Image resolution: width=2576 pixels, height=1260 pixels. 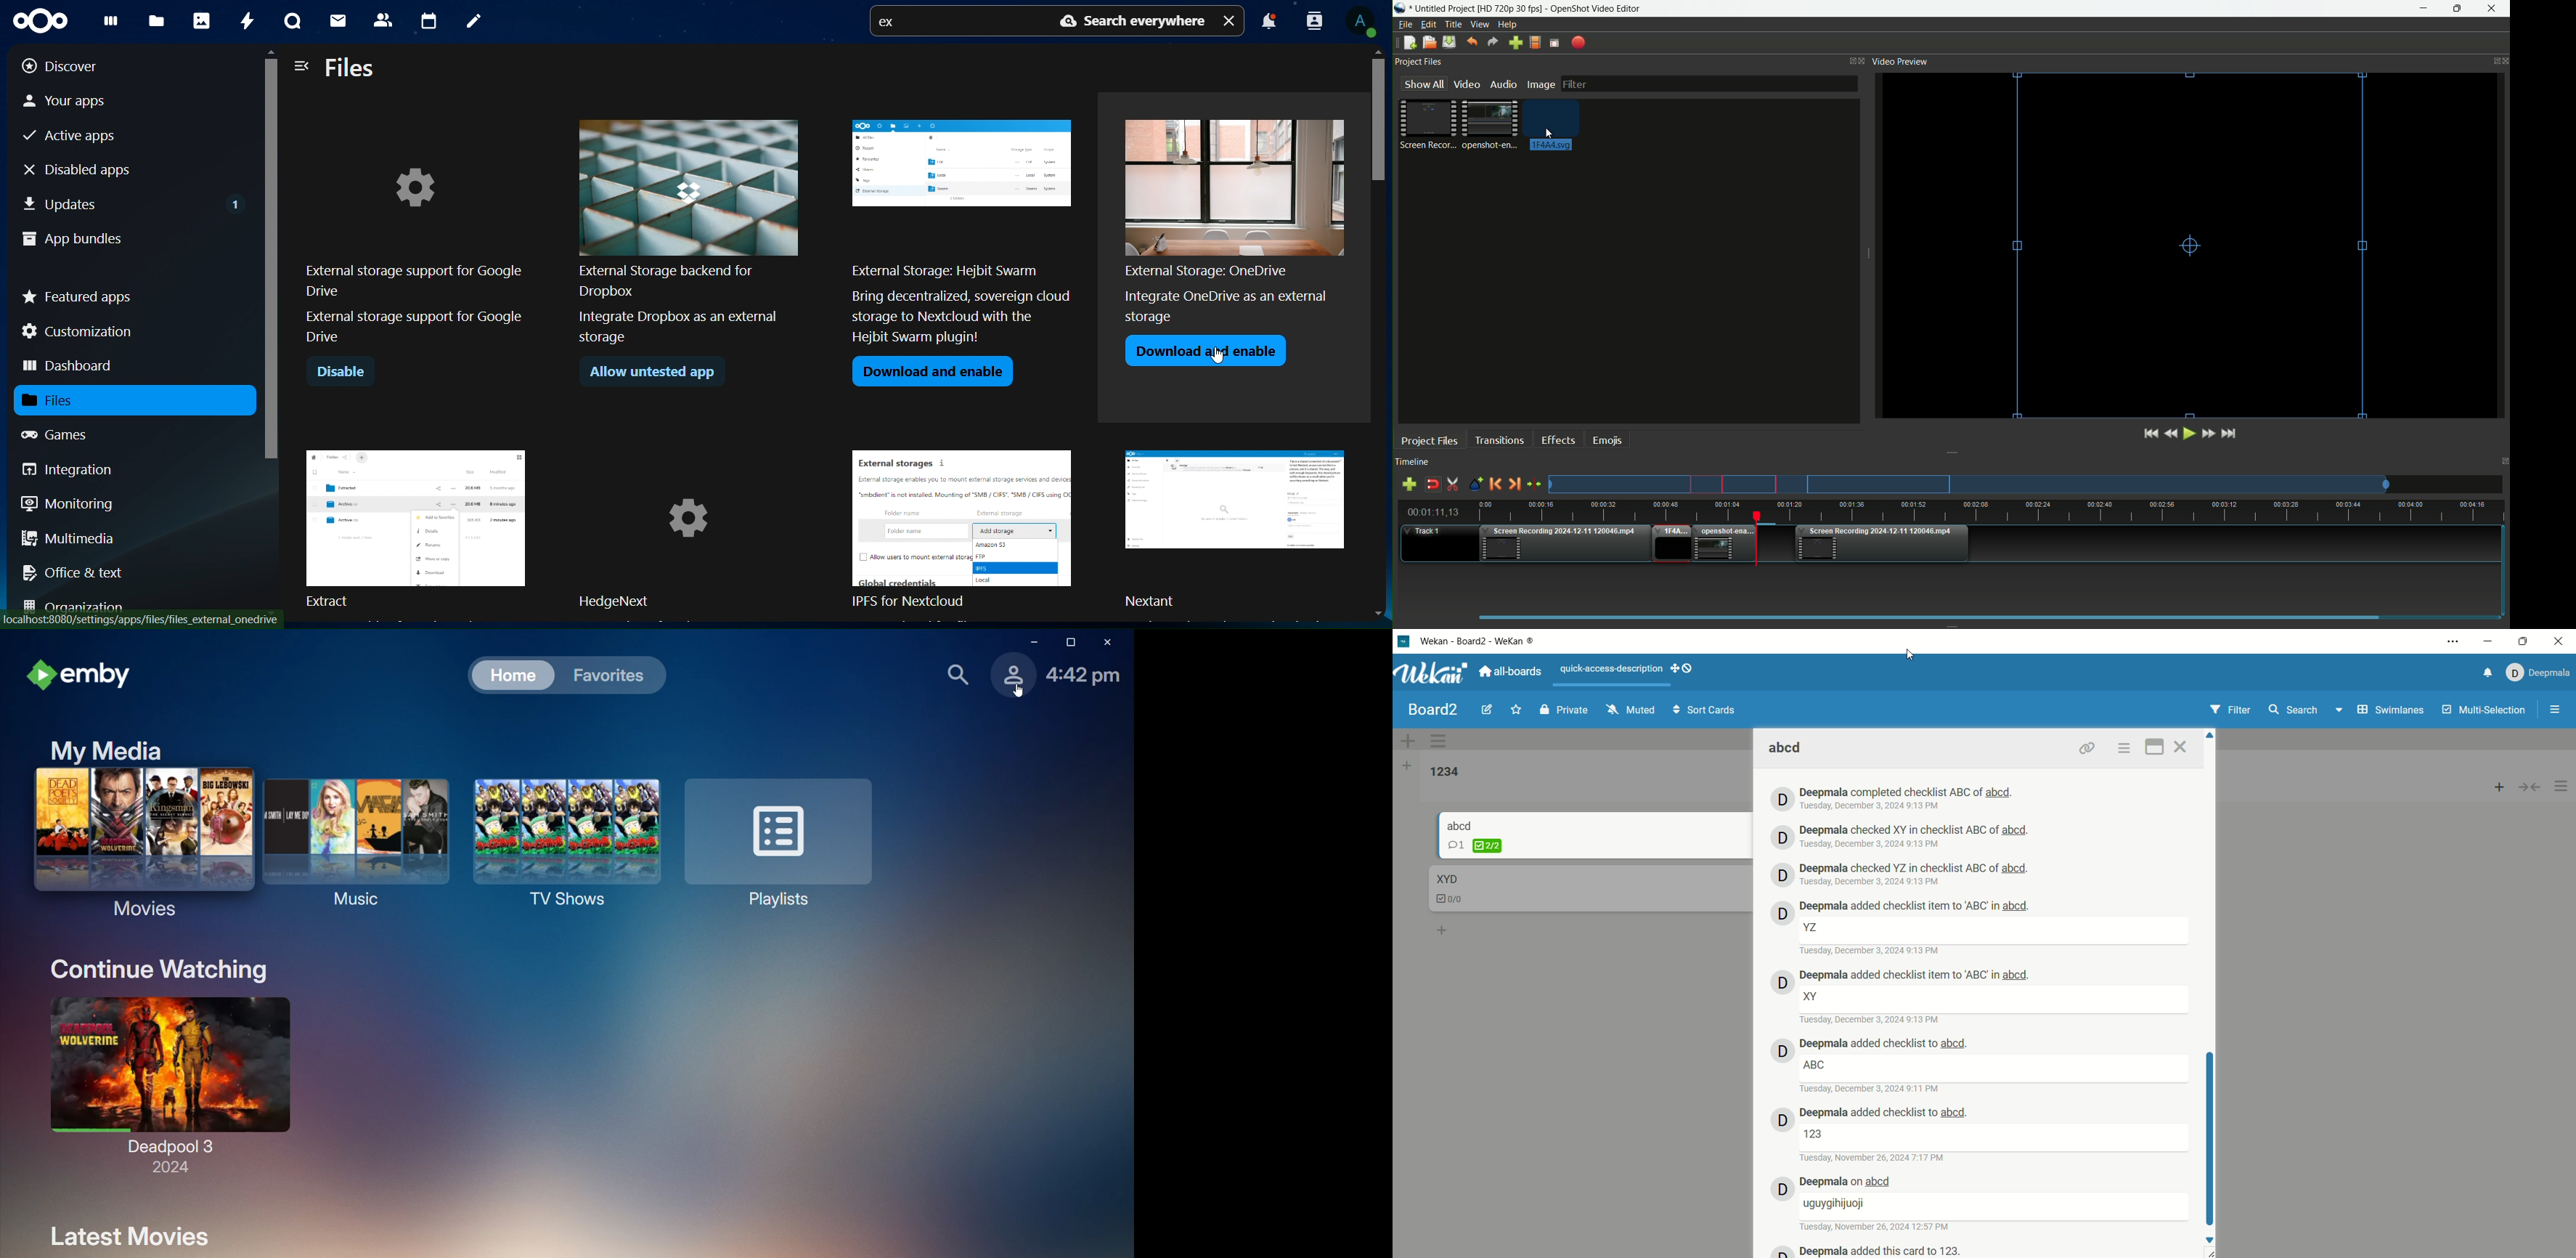 What do you see at coordinates (1477, 642) in the screenshot?
I see `wekan-wekan` at bounding box center [1477, 642].